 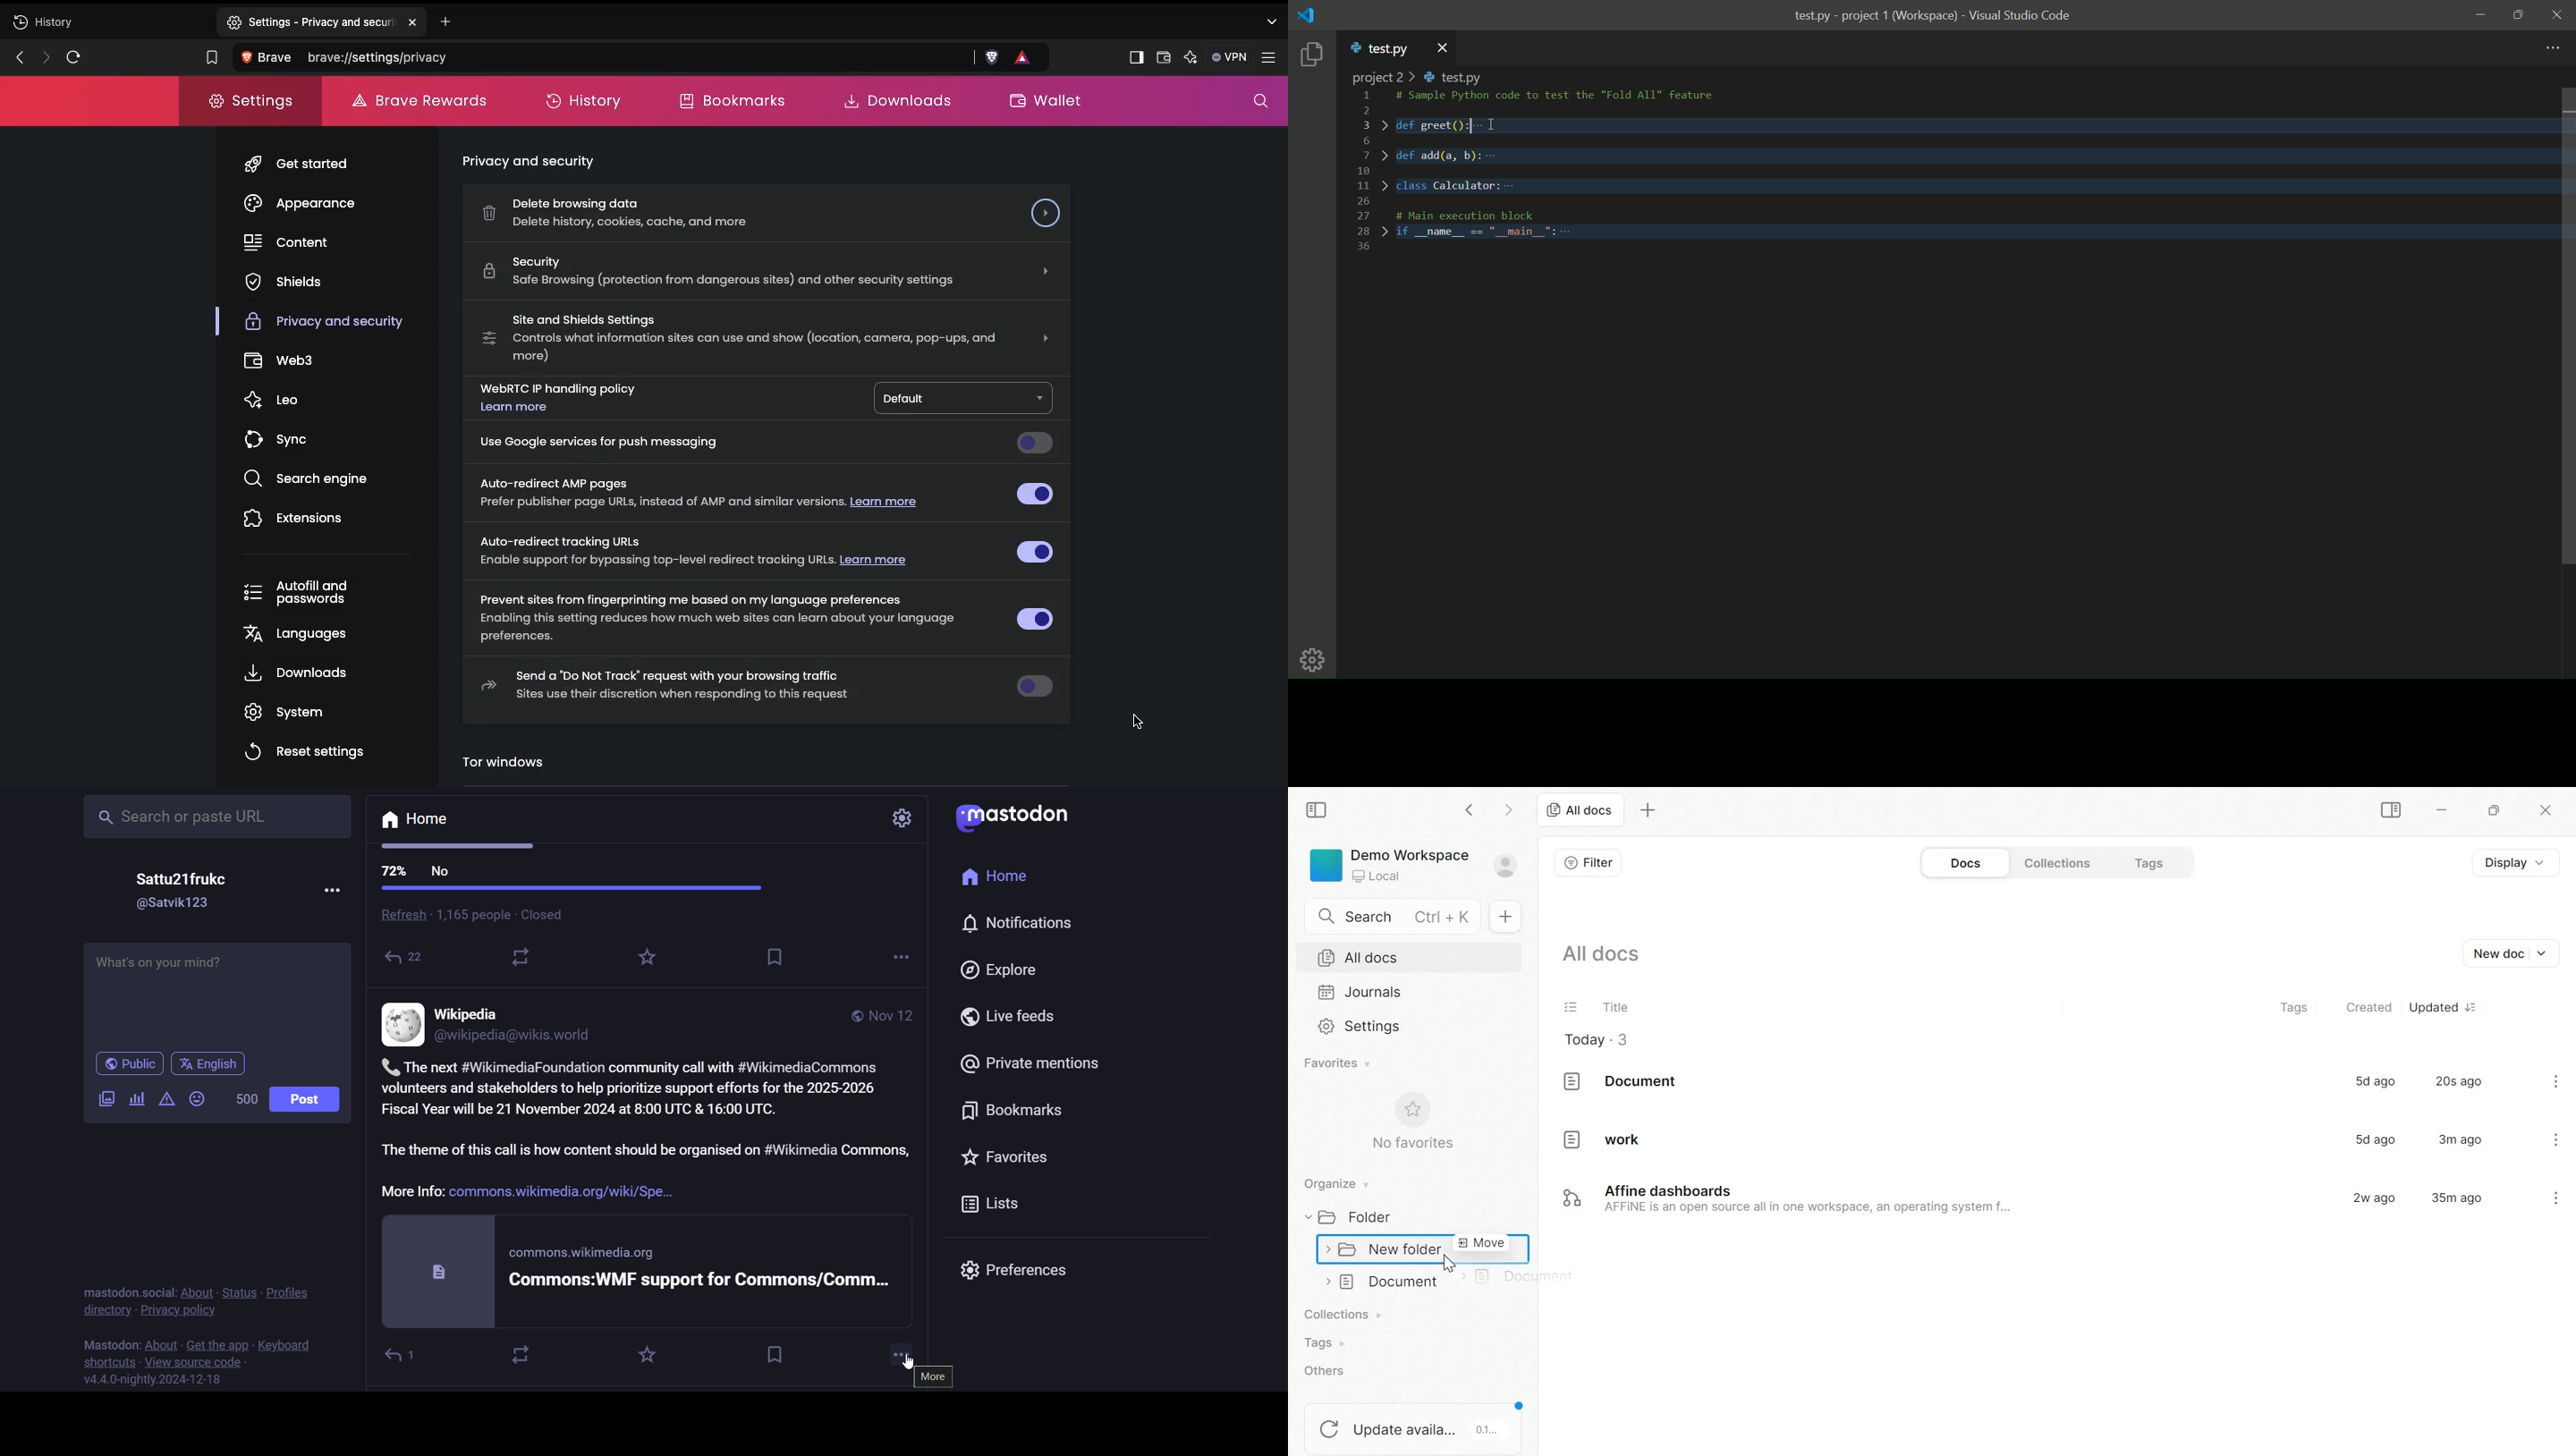 What do you see at coordinates (995, 1205) in the screenshot?
I see `list` at bounding box center [995, 1205].